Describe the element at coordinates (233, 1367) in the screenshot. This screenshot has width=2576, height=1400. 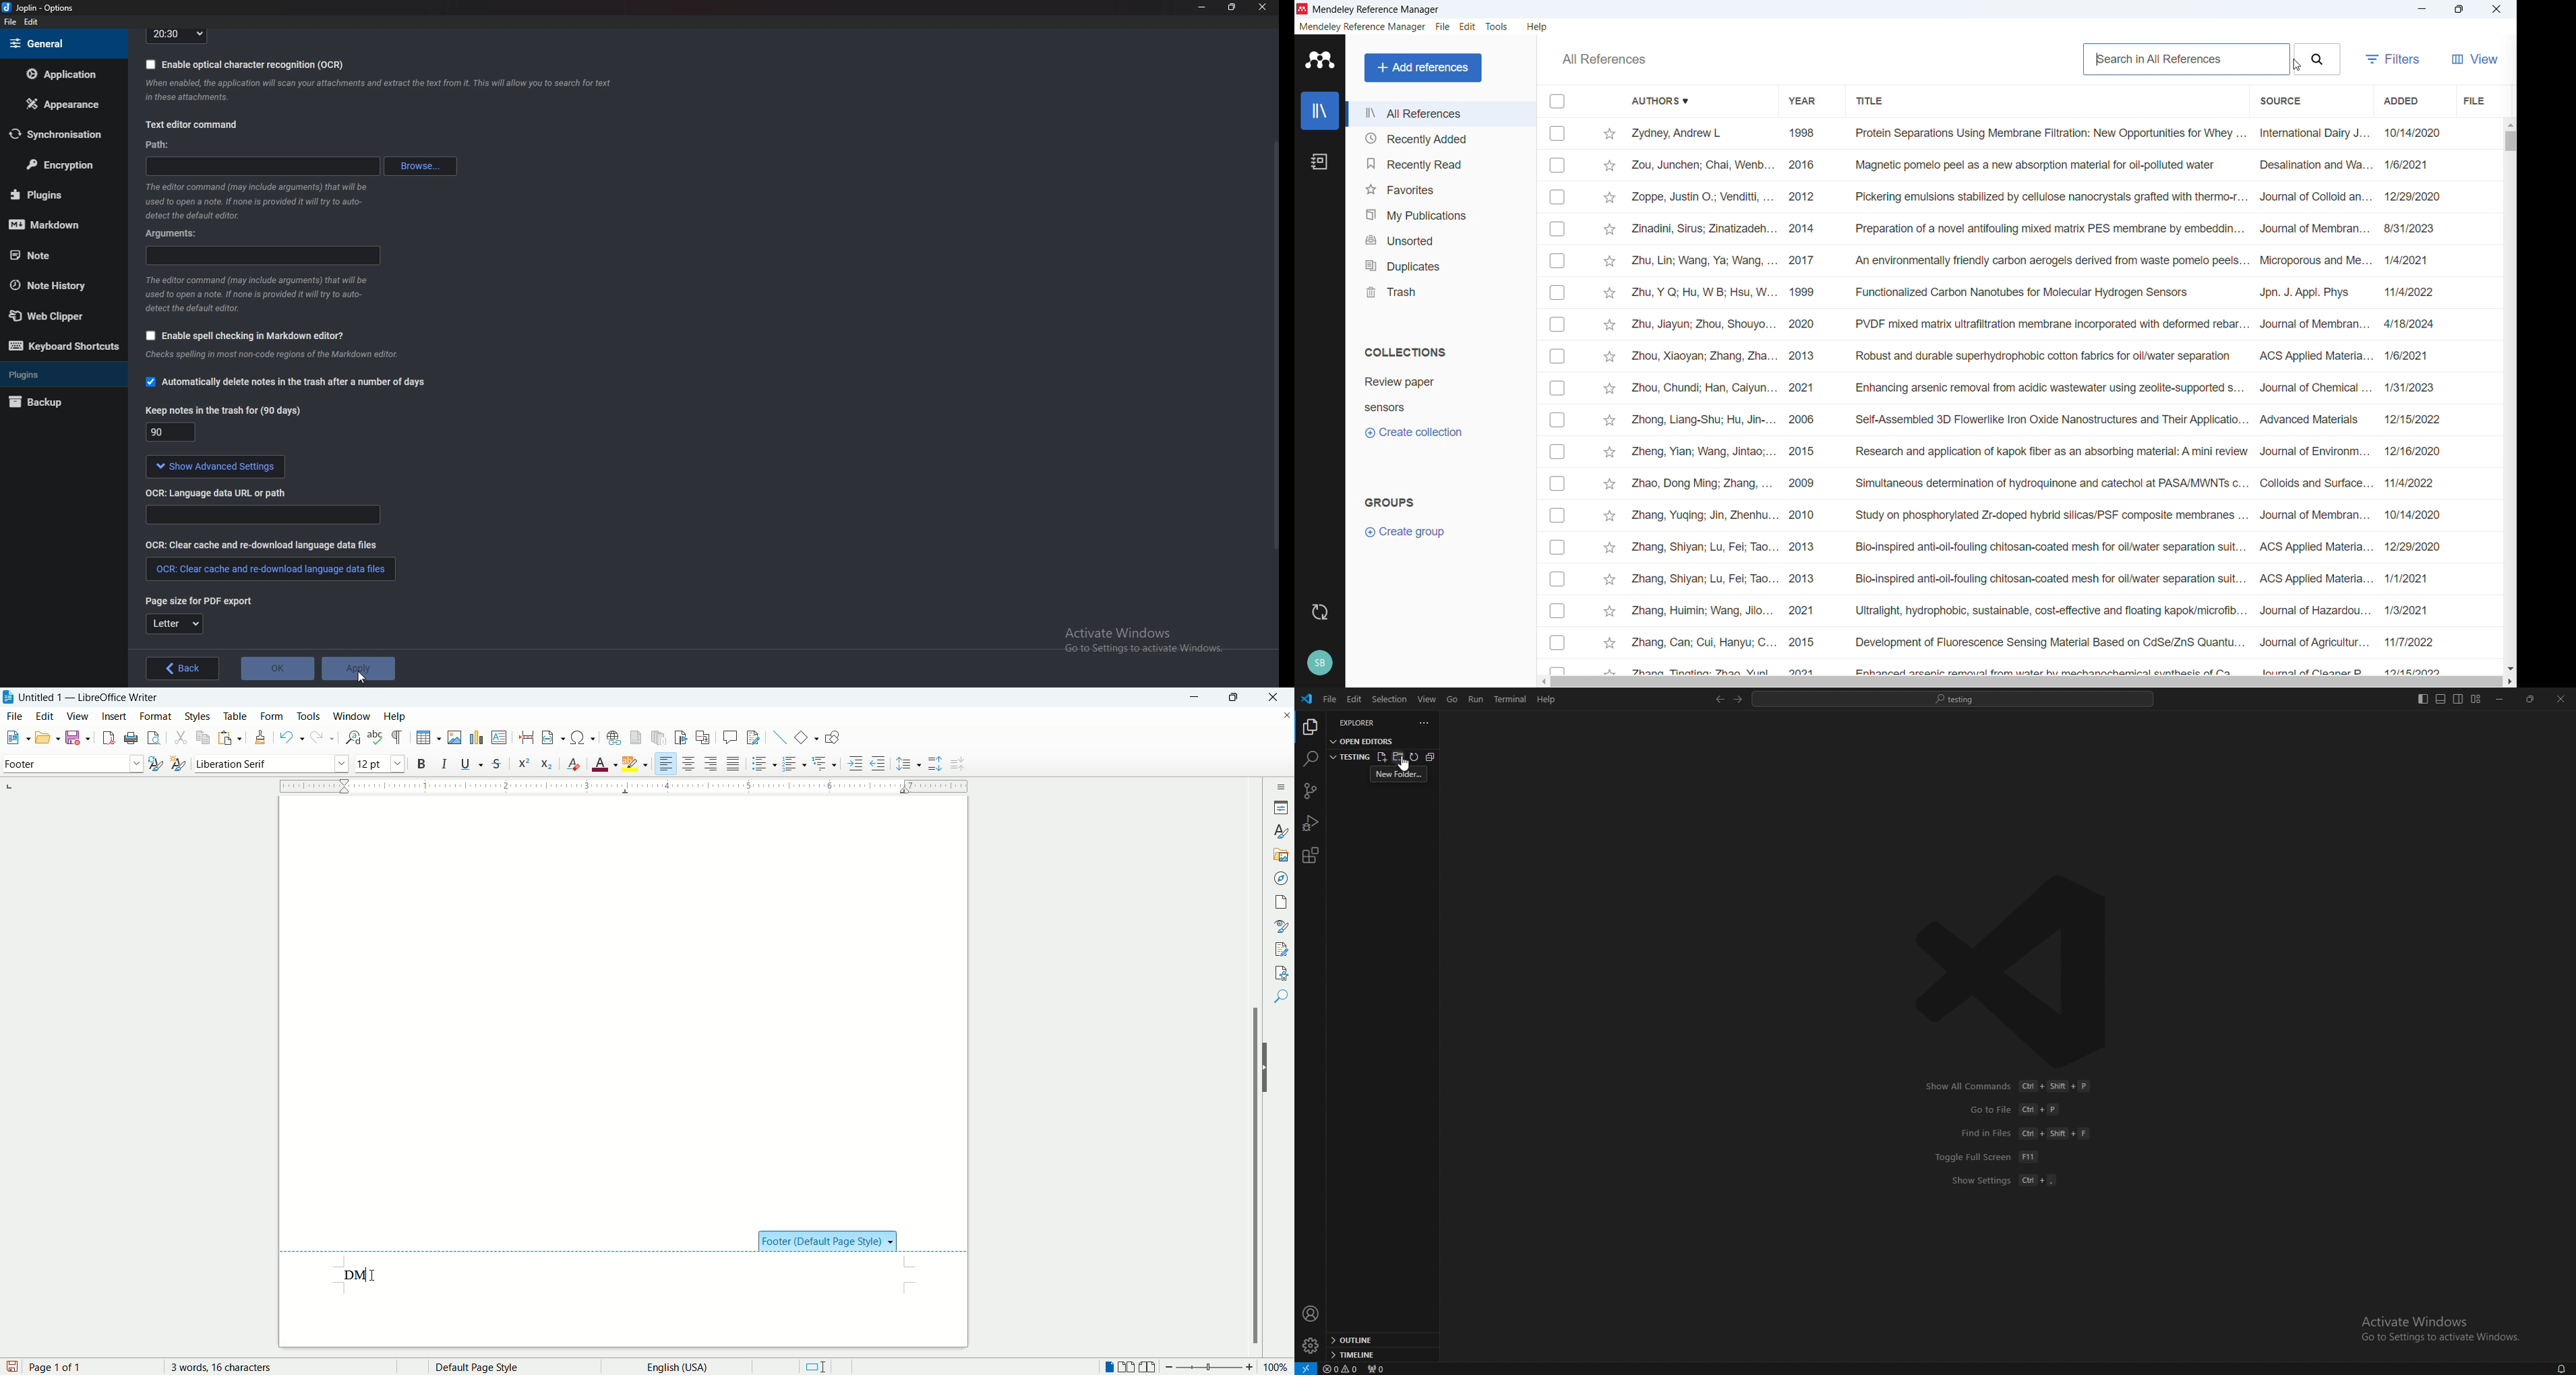
I see `word count` at that location.